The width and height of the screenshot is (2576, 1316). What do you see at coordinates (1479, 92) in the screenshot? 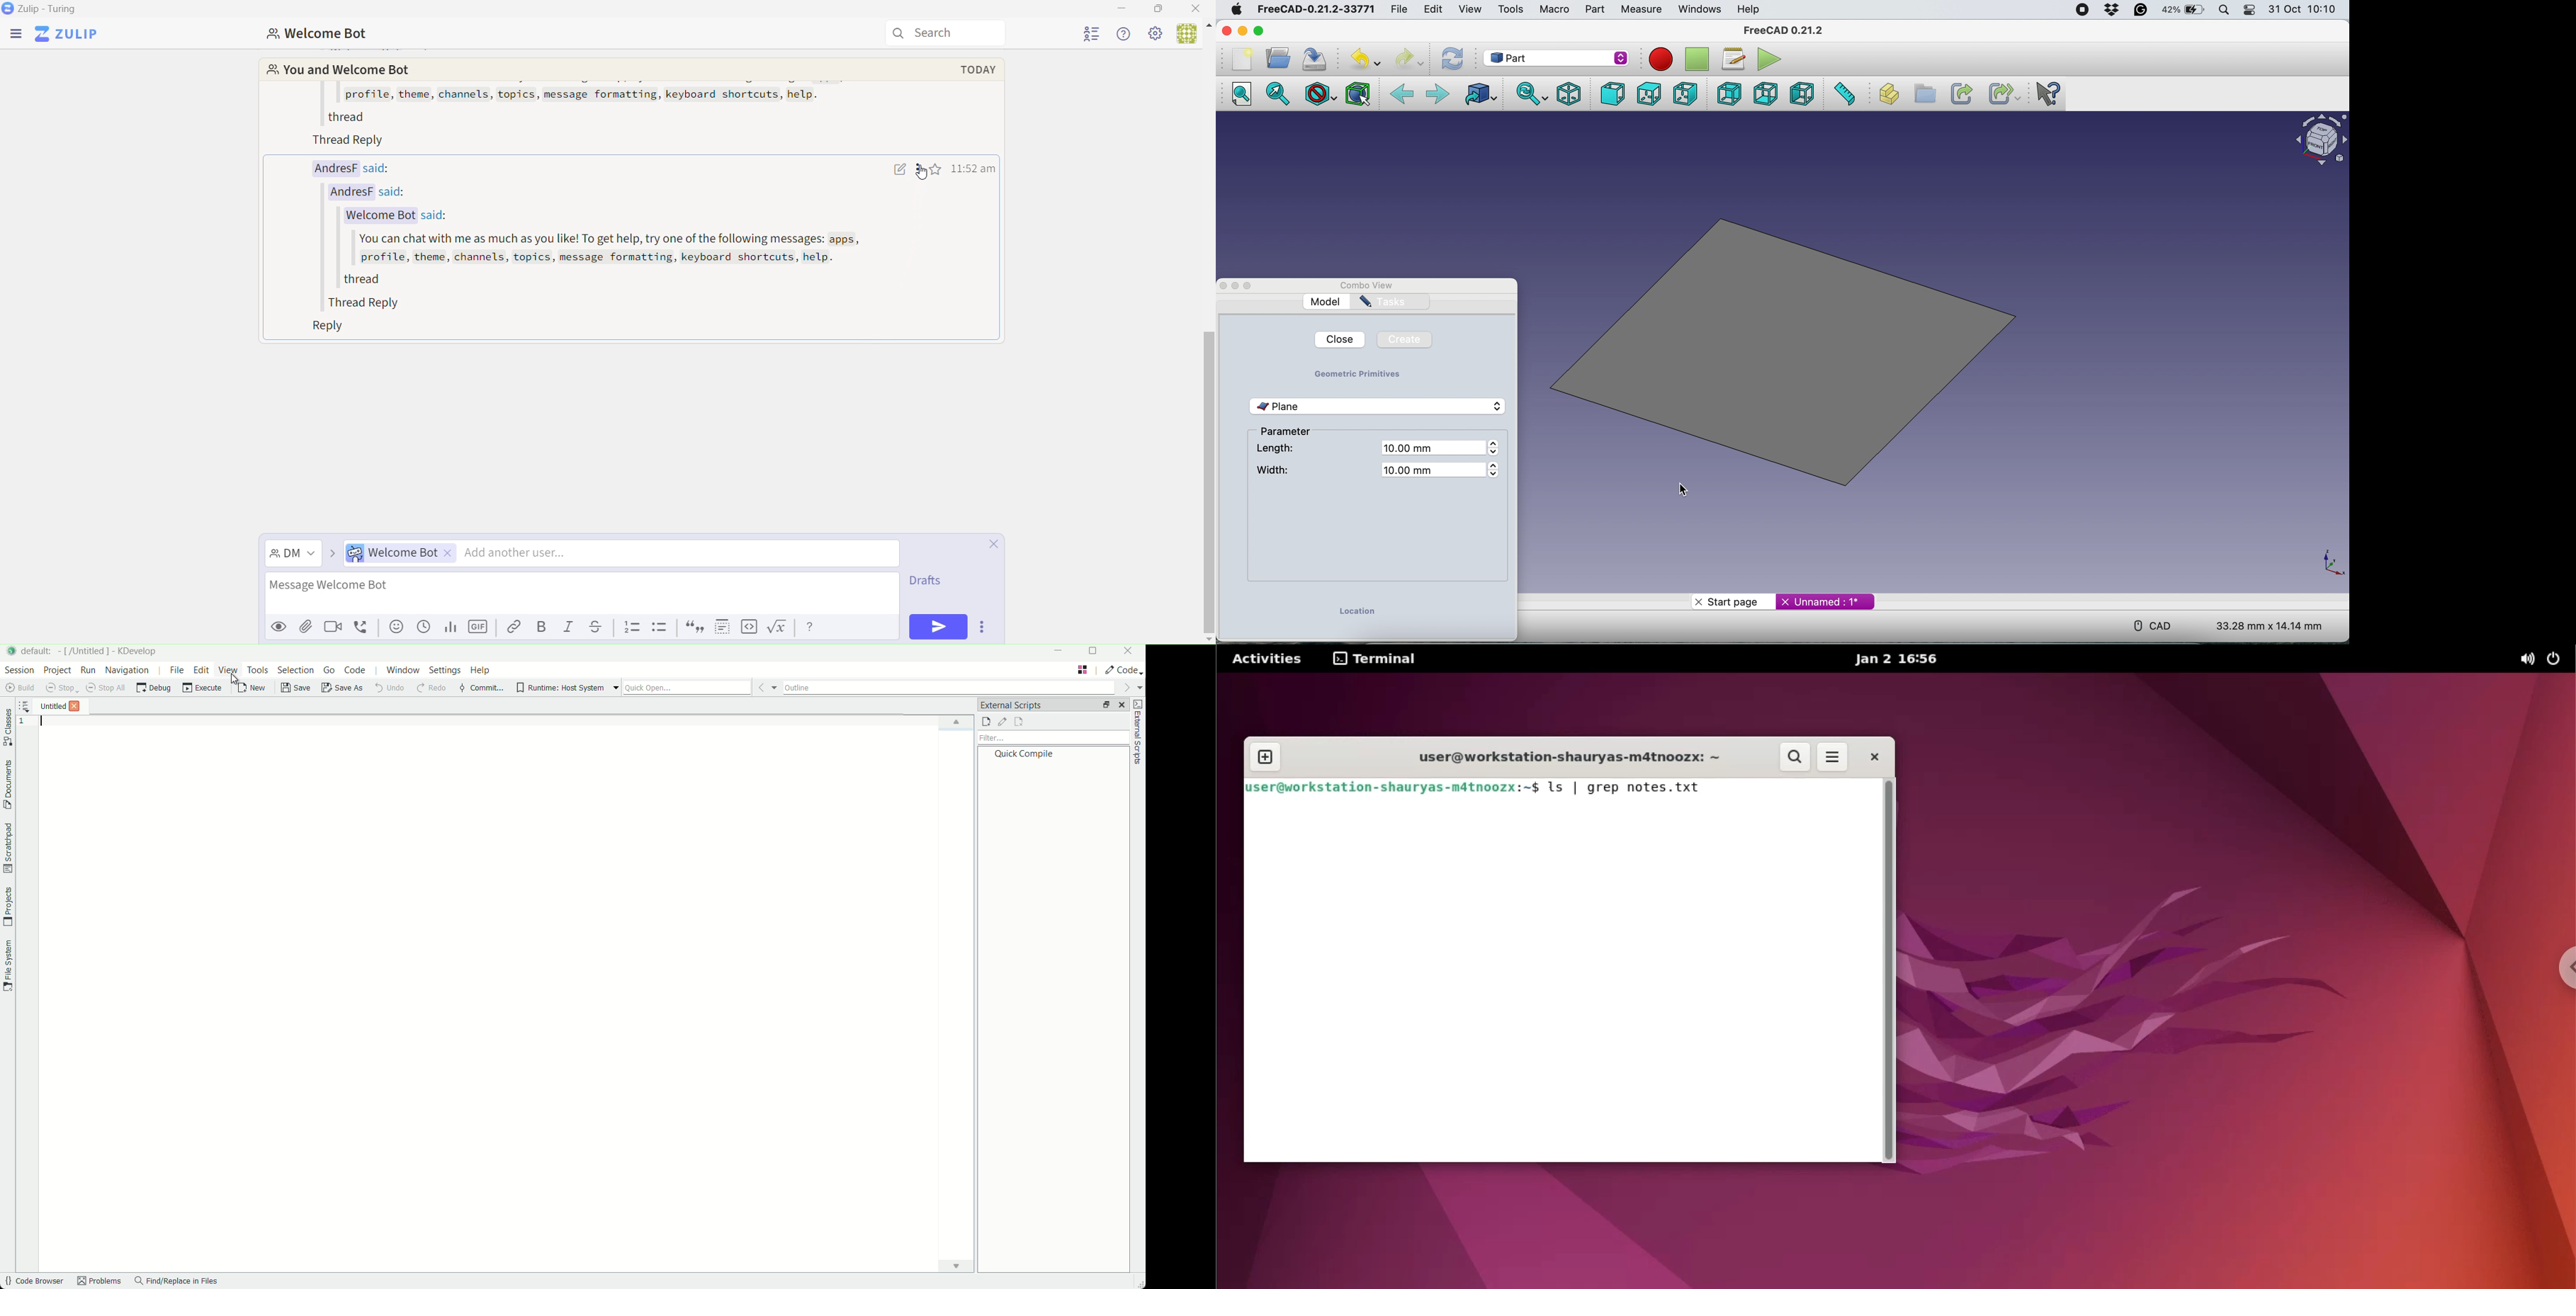
I see `Go to linked object` at bounding box center [1479, 92].